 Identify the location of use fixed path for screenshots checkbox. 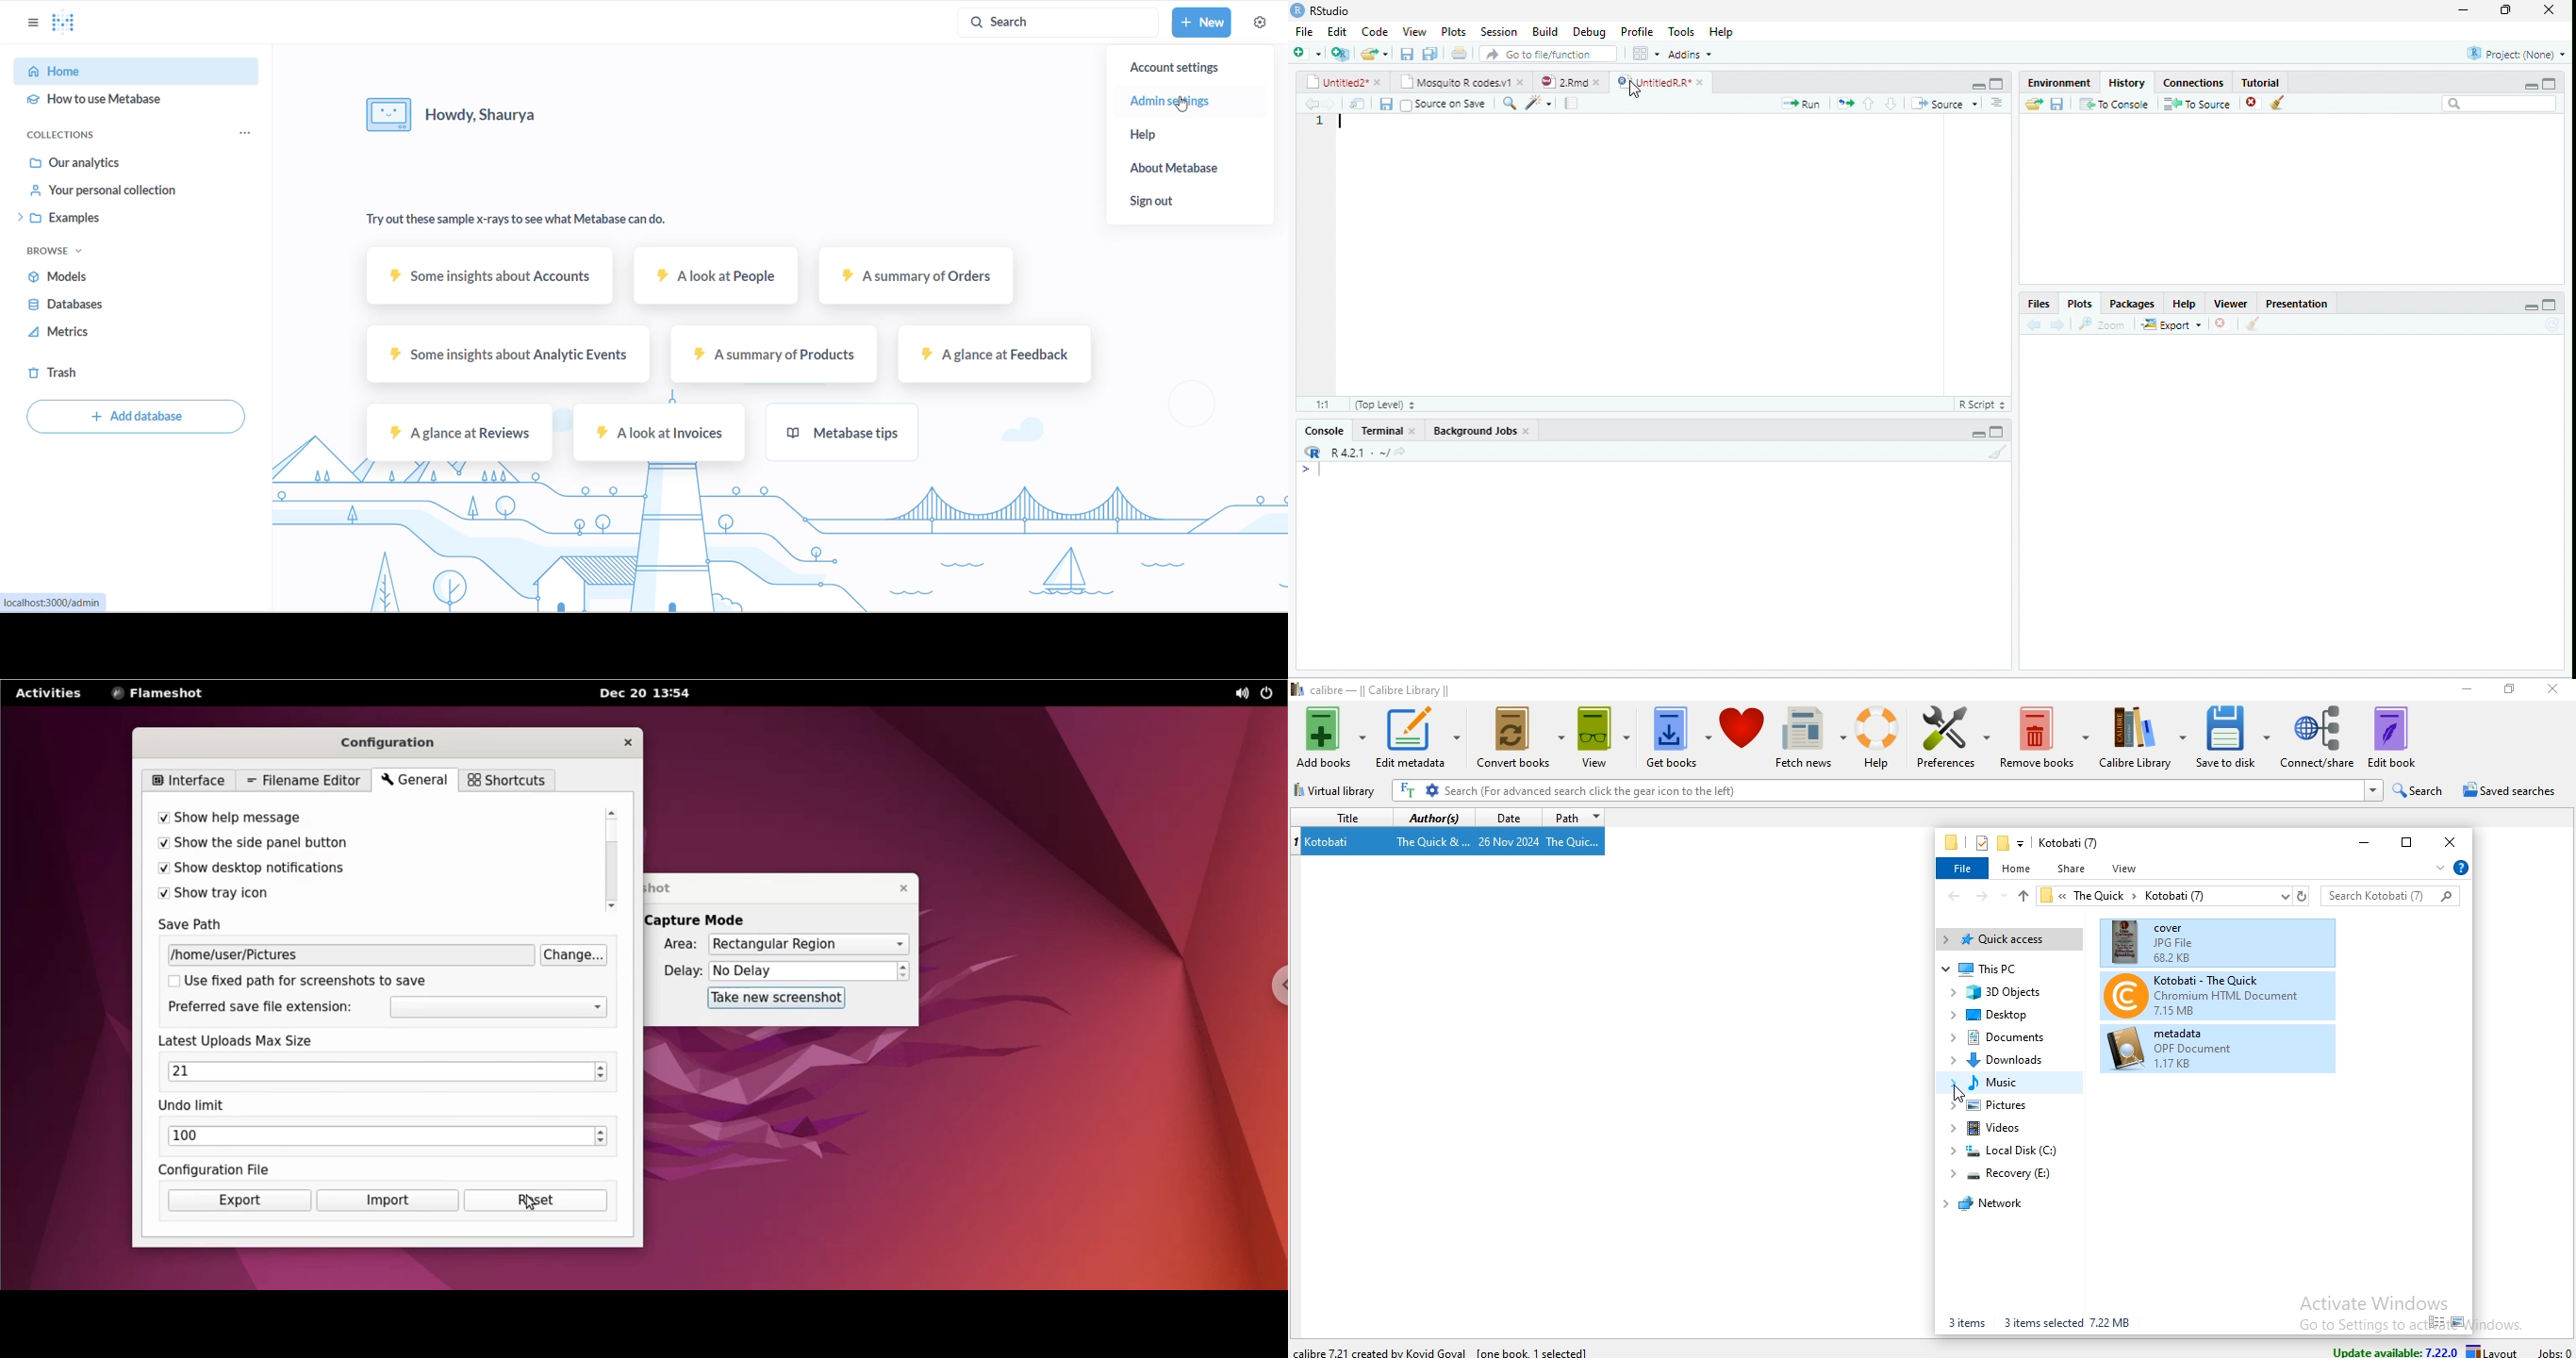
(324, 983).